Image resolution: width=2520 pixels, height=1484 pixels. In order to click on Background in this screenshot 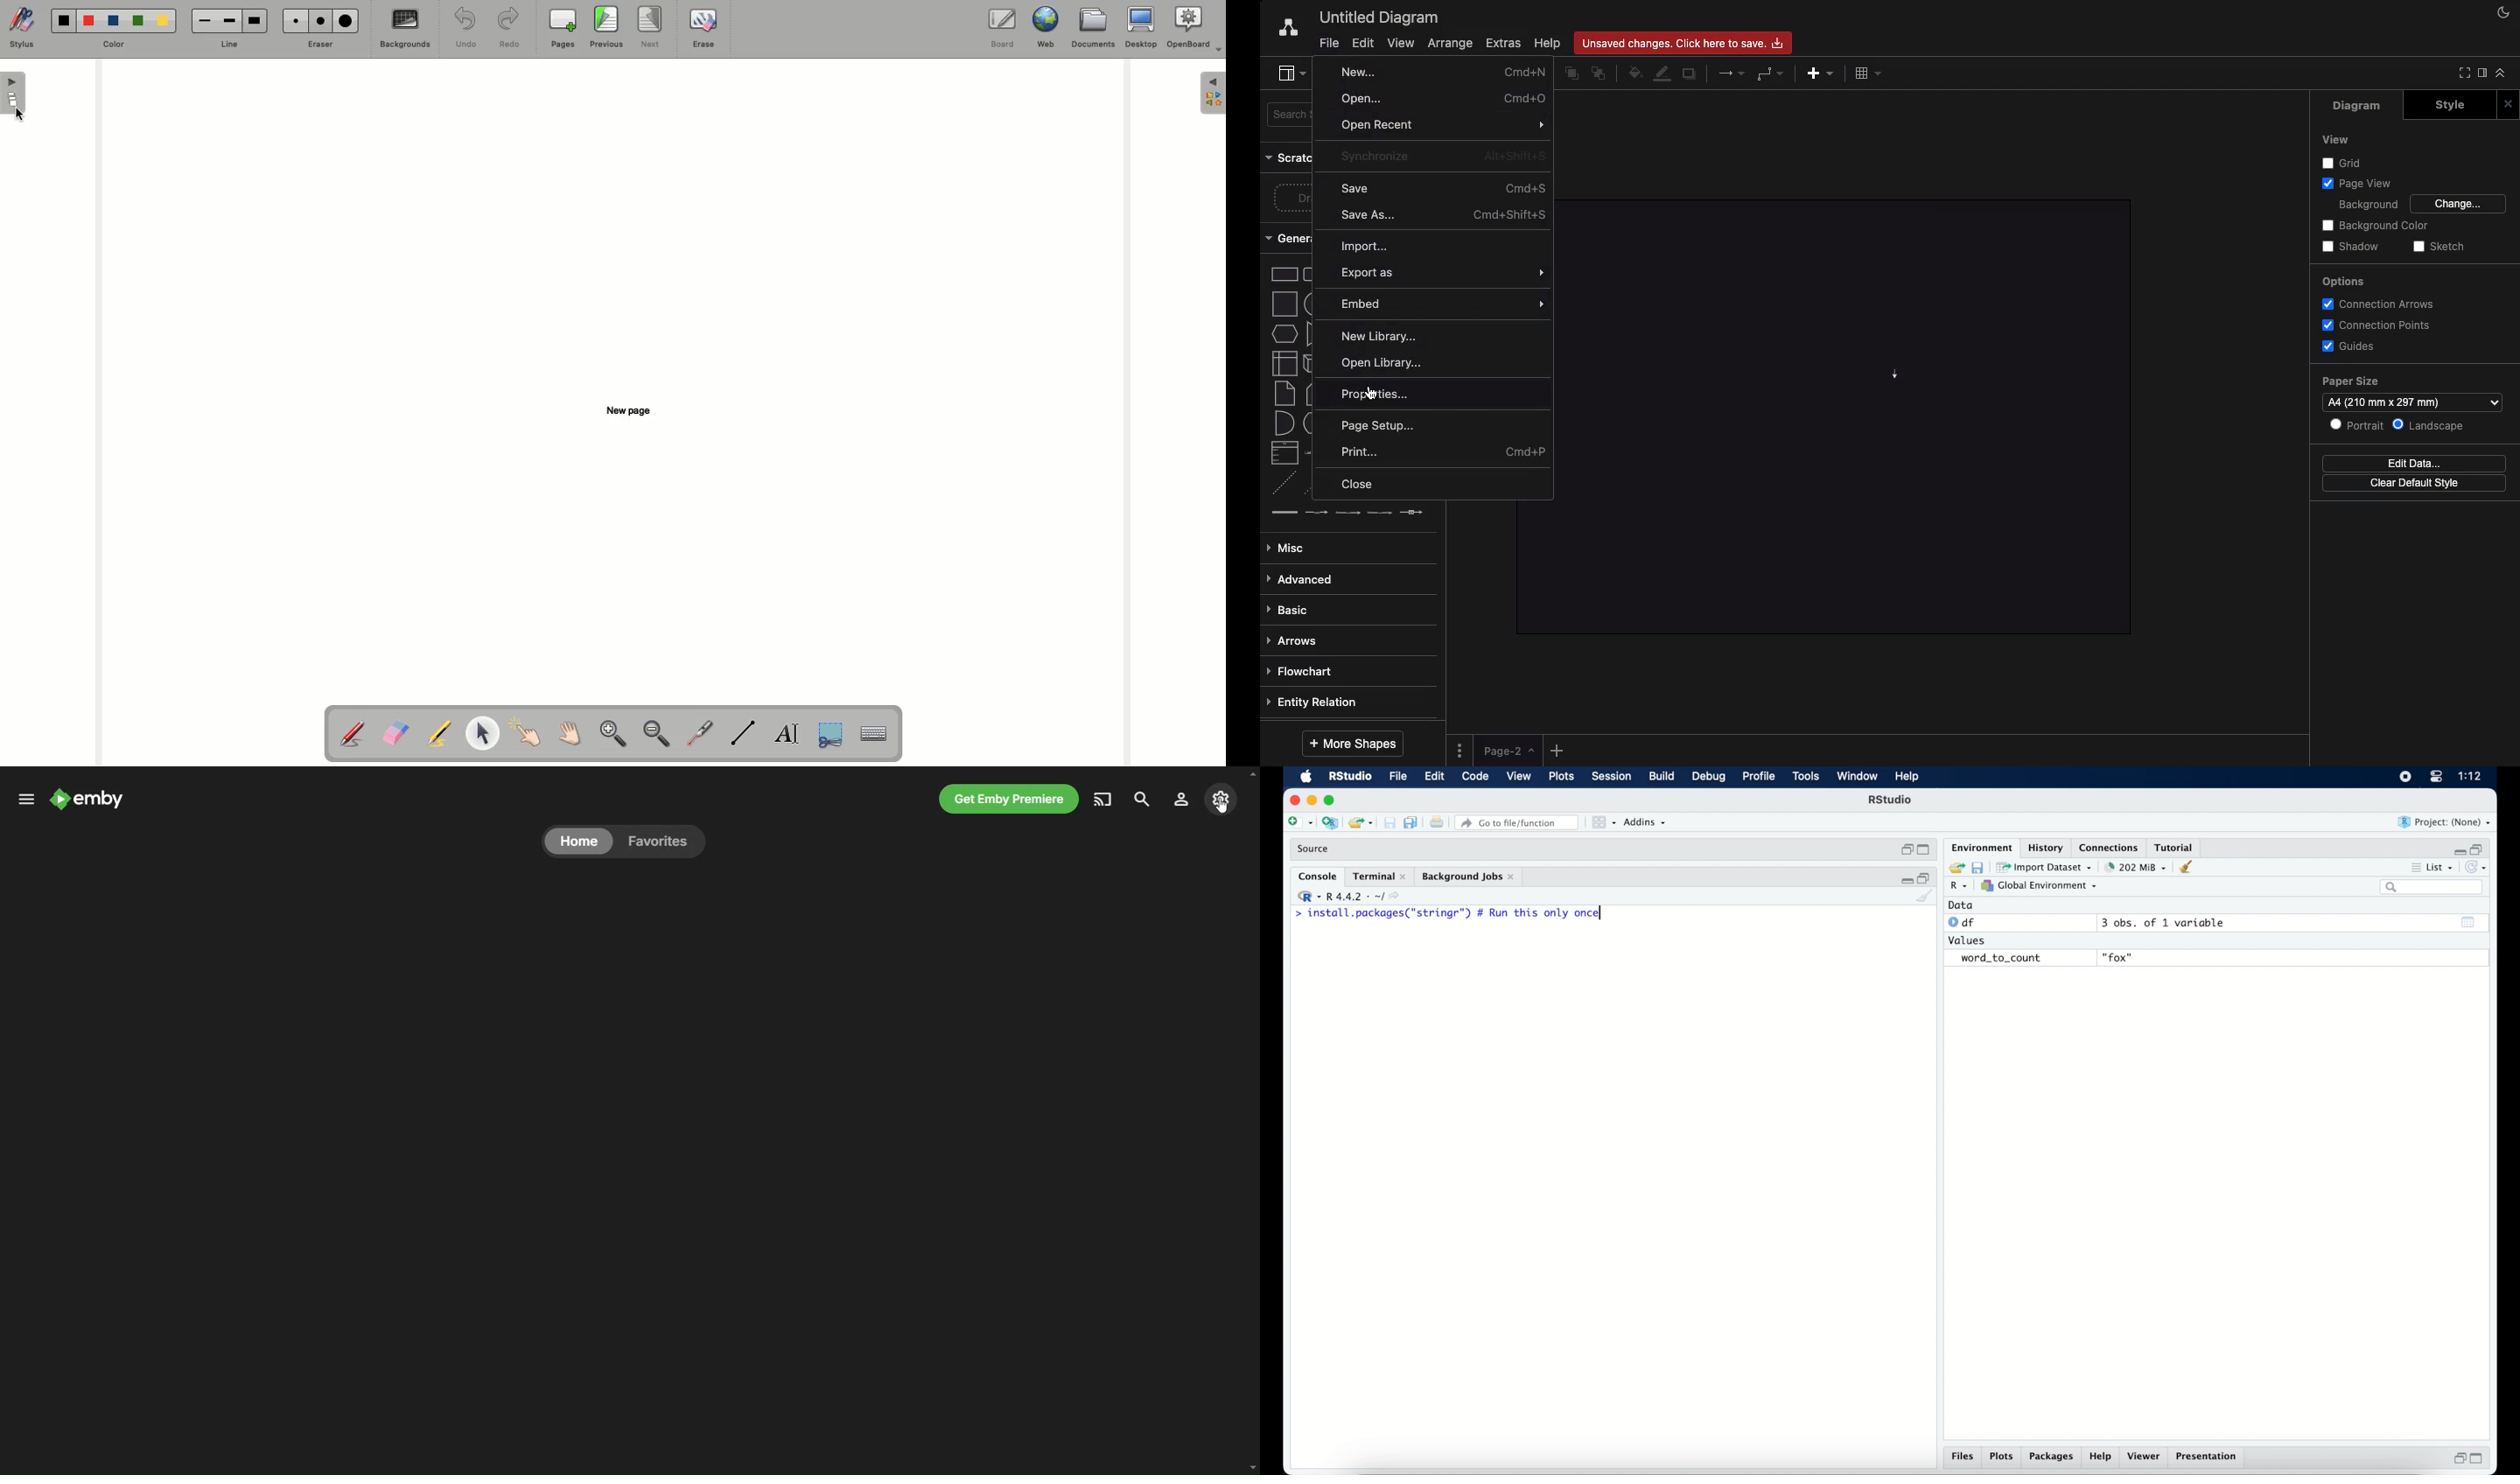, I will do `click(2367, 203)`.